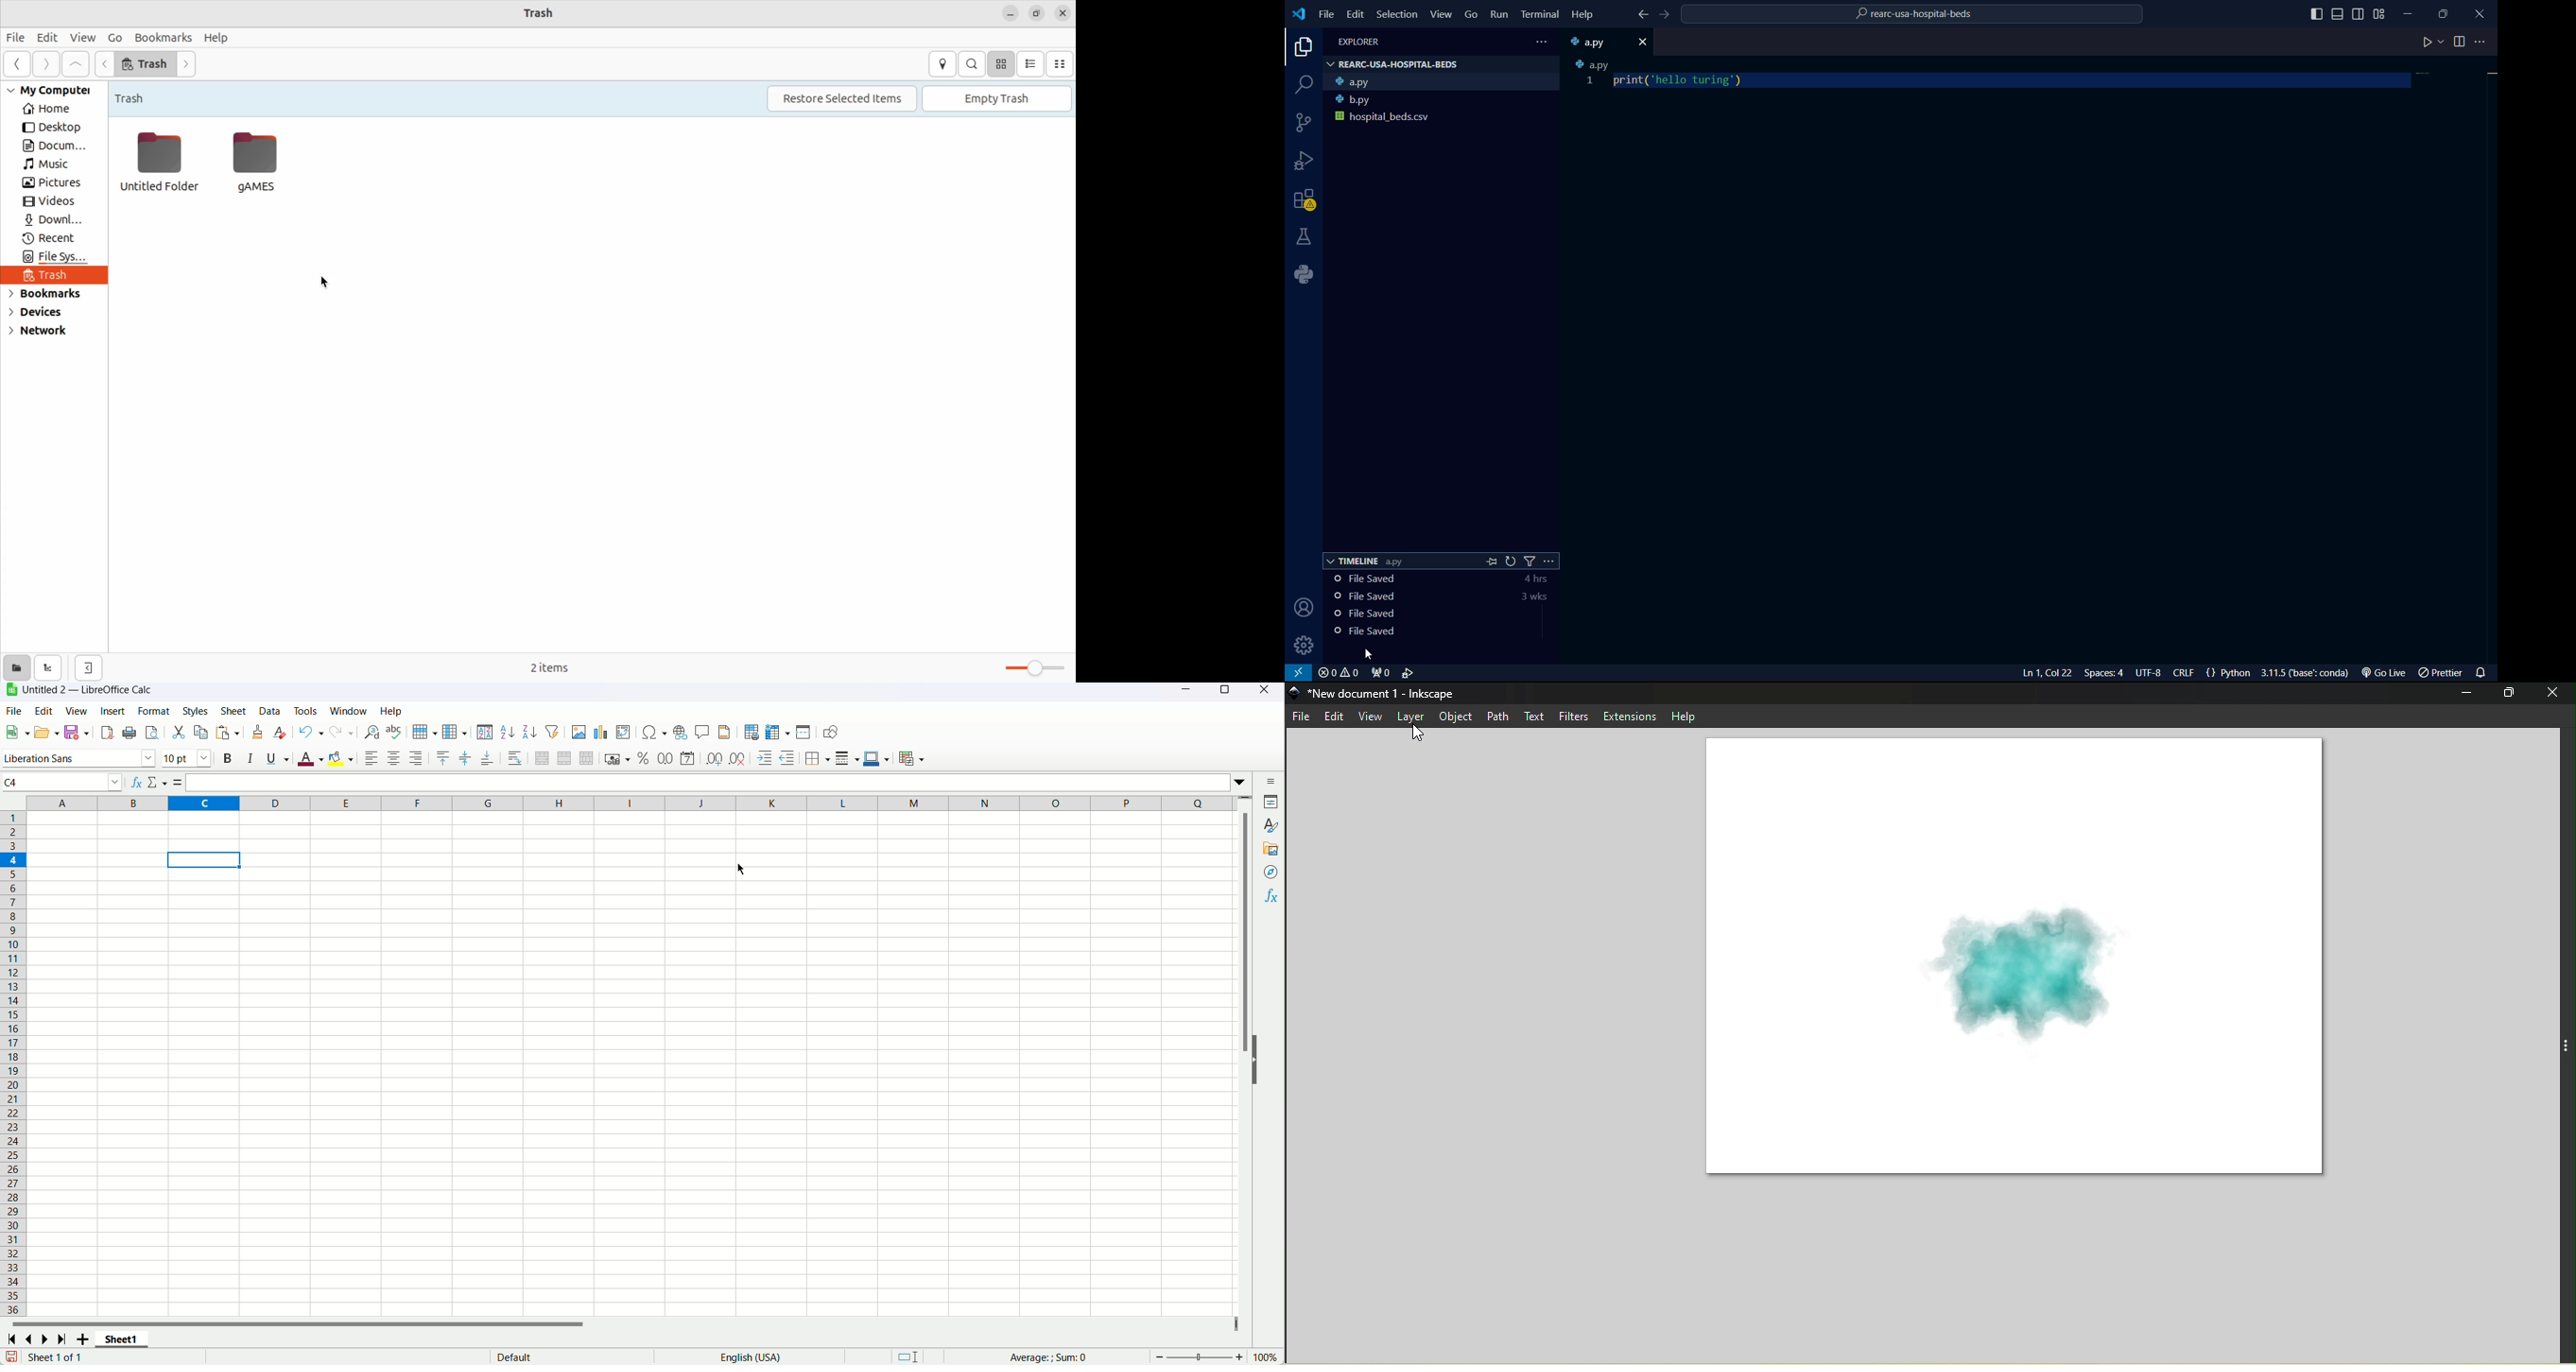 Image resolution: width=2576 pixels, height=1372 pixels. I want to click on compact view, so click(1062, 64).